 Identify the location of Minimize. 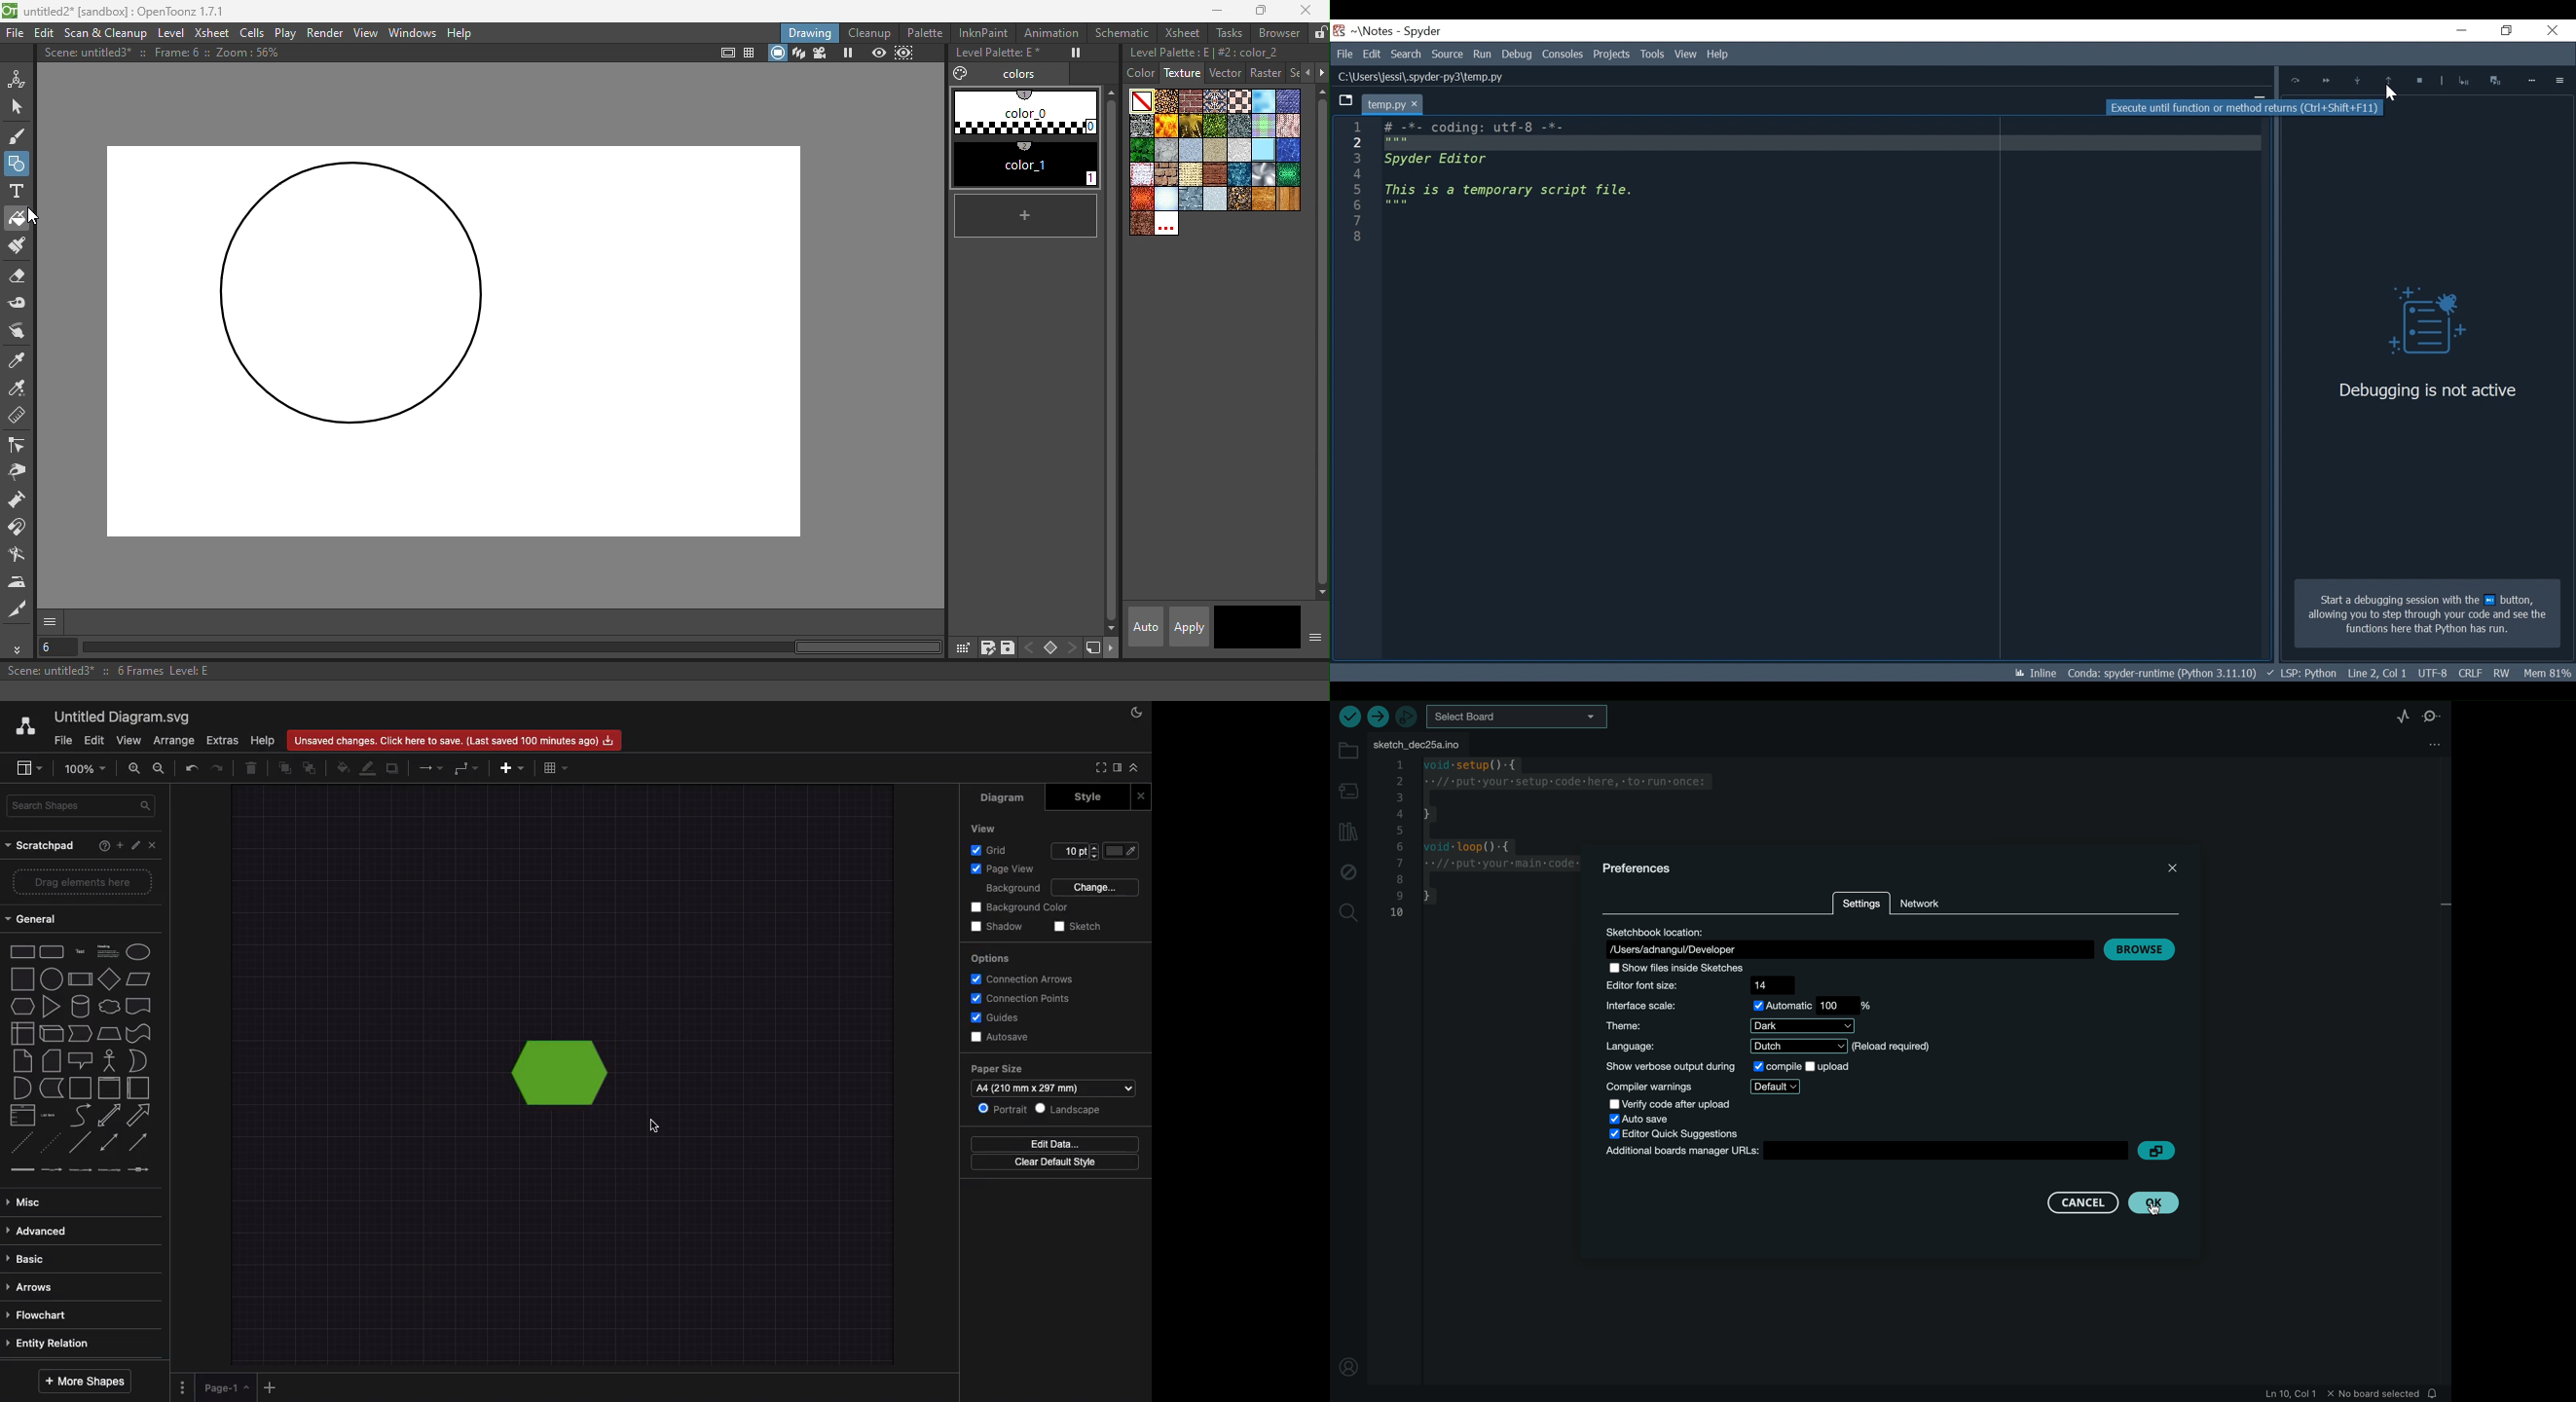
(2454, 32).